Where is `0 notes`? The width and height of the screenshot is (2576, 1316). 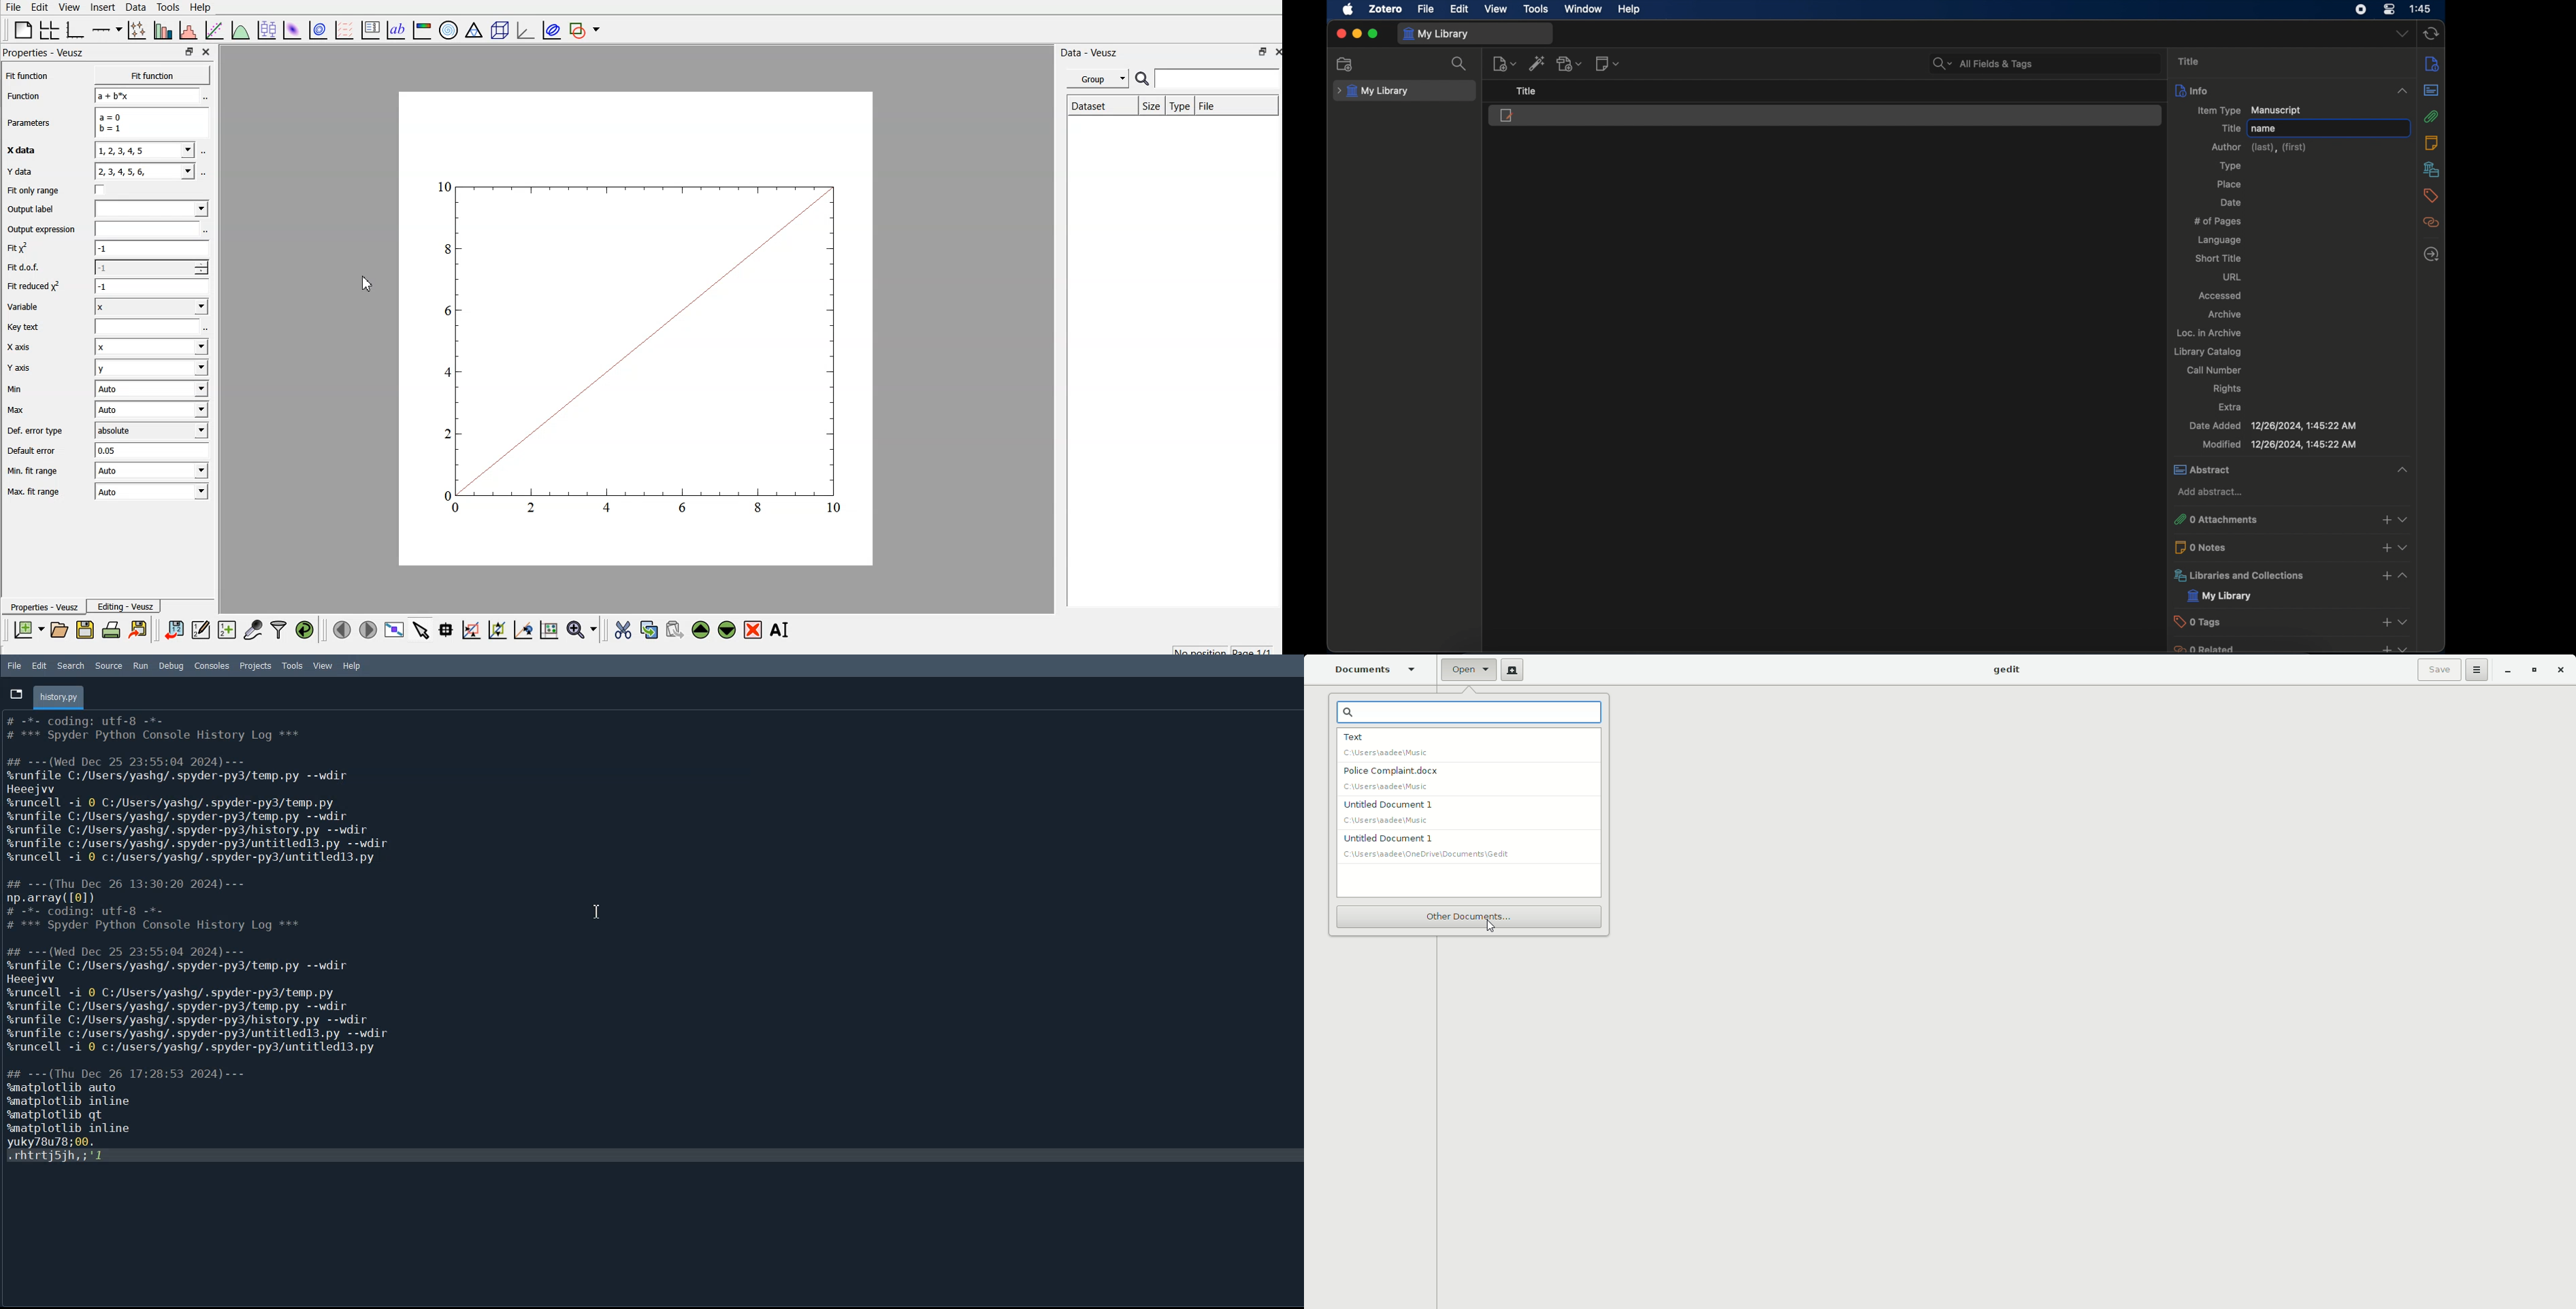 0 notes is located at coordinates (2293, 546).